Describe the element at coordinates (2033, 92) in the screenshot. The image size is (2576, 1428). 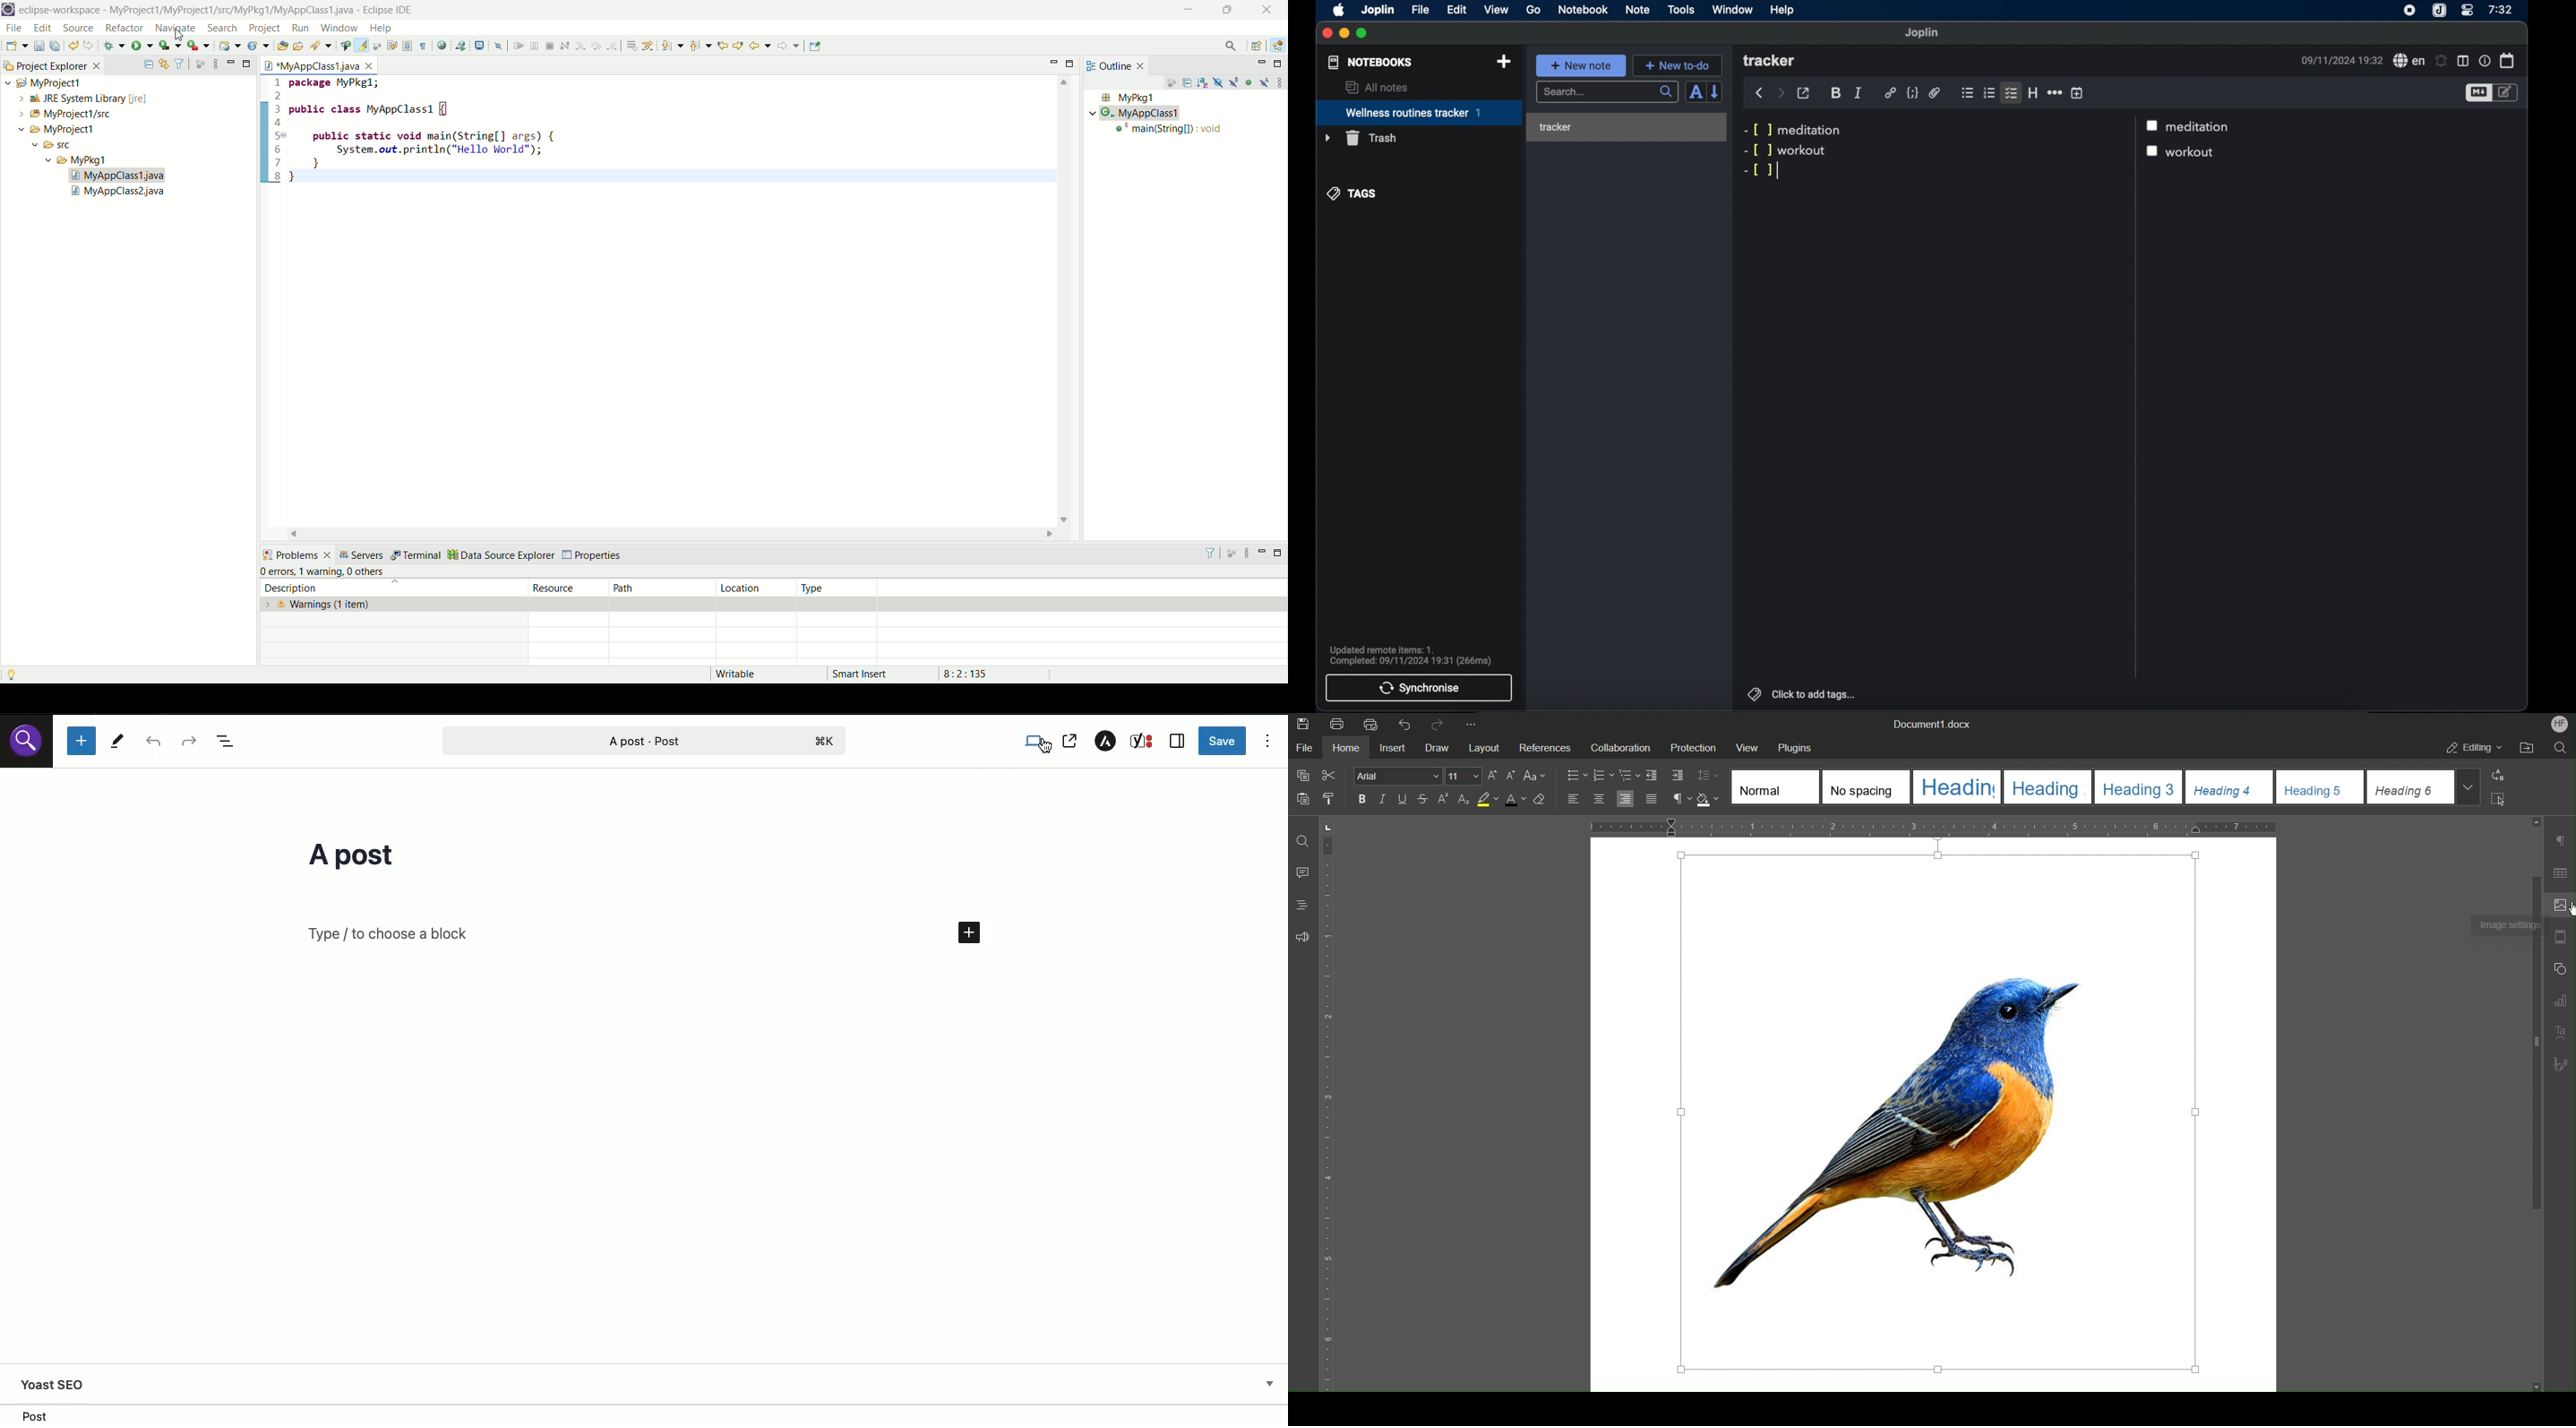
I see `heading` at that location.